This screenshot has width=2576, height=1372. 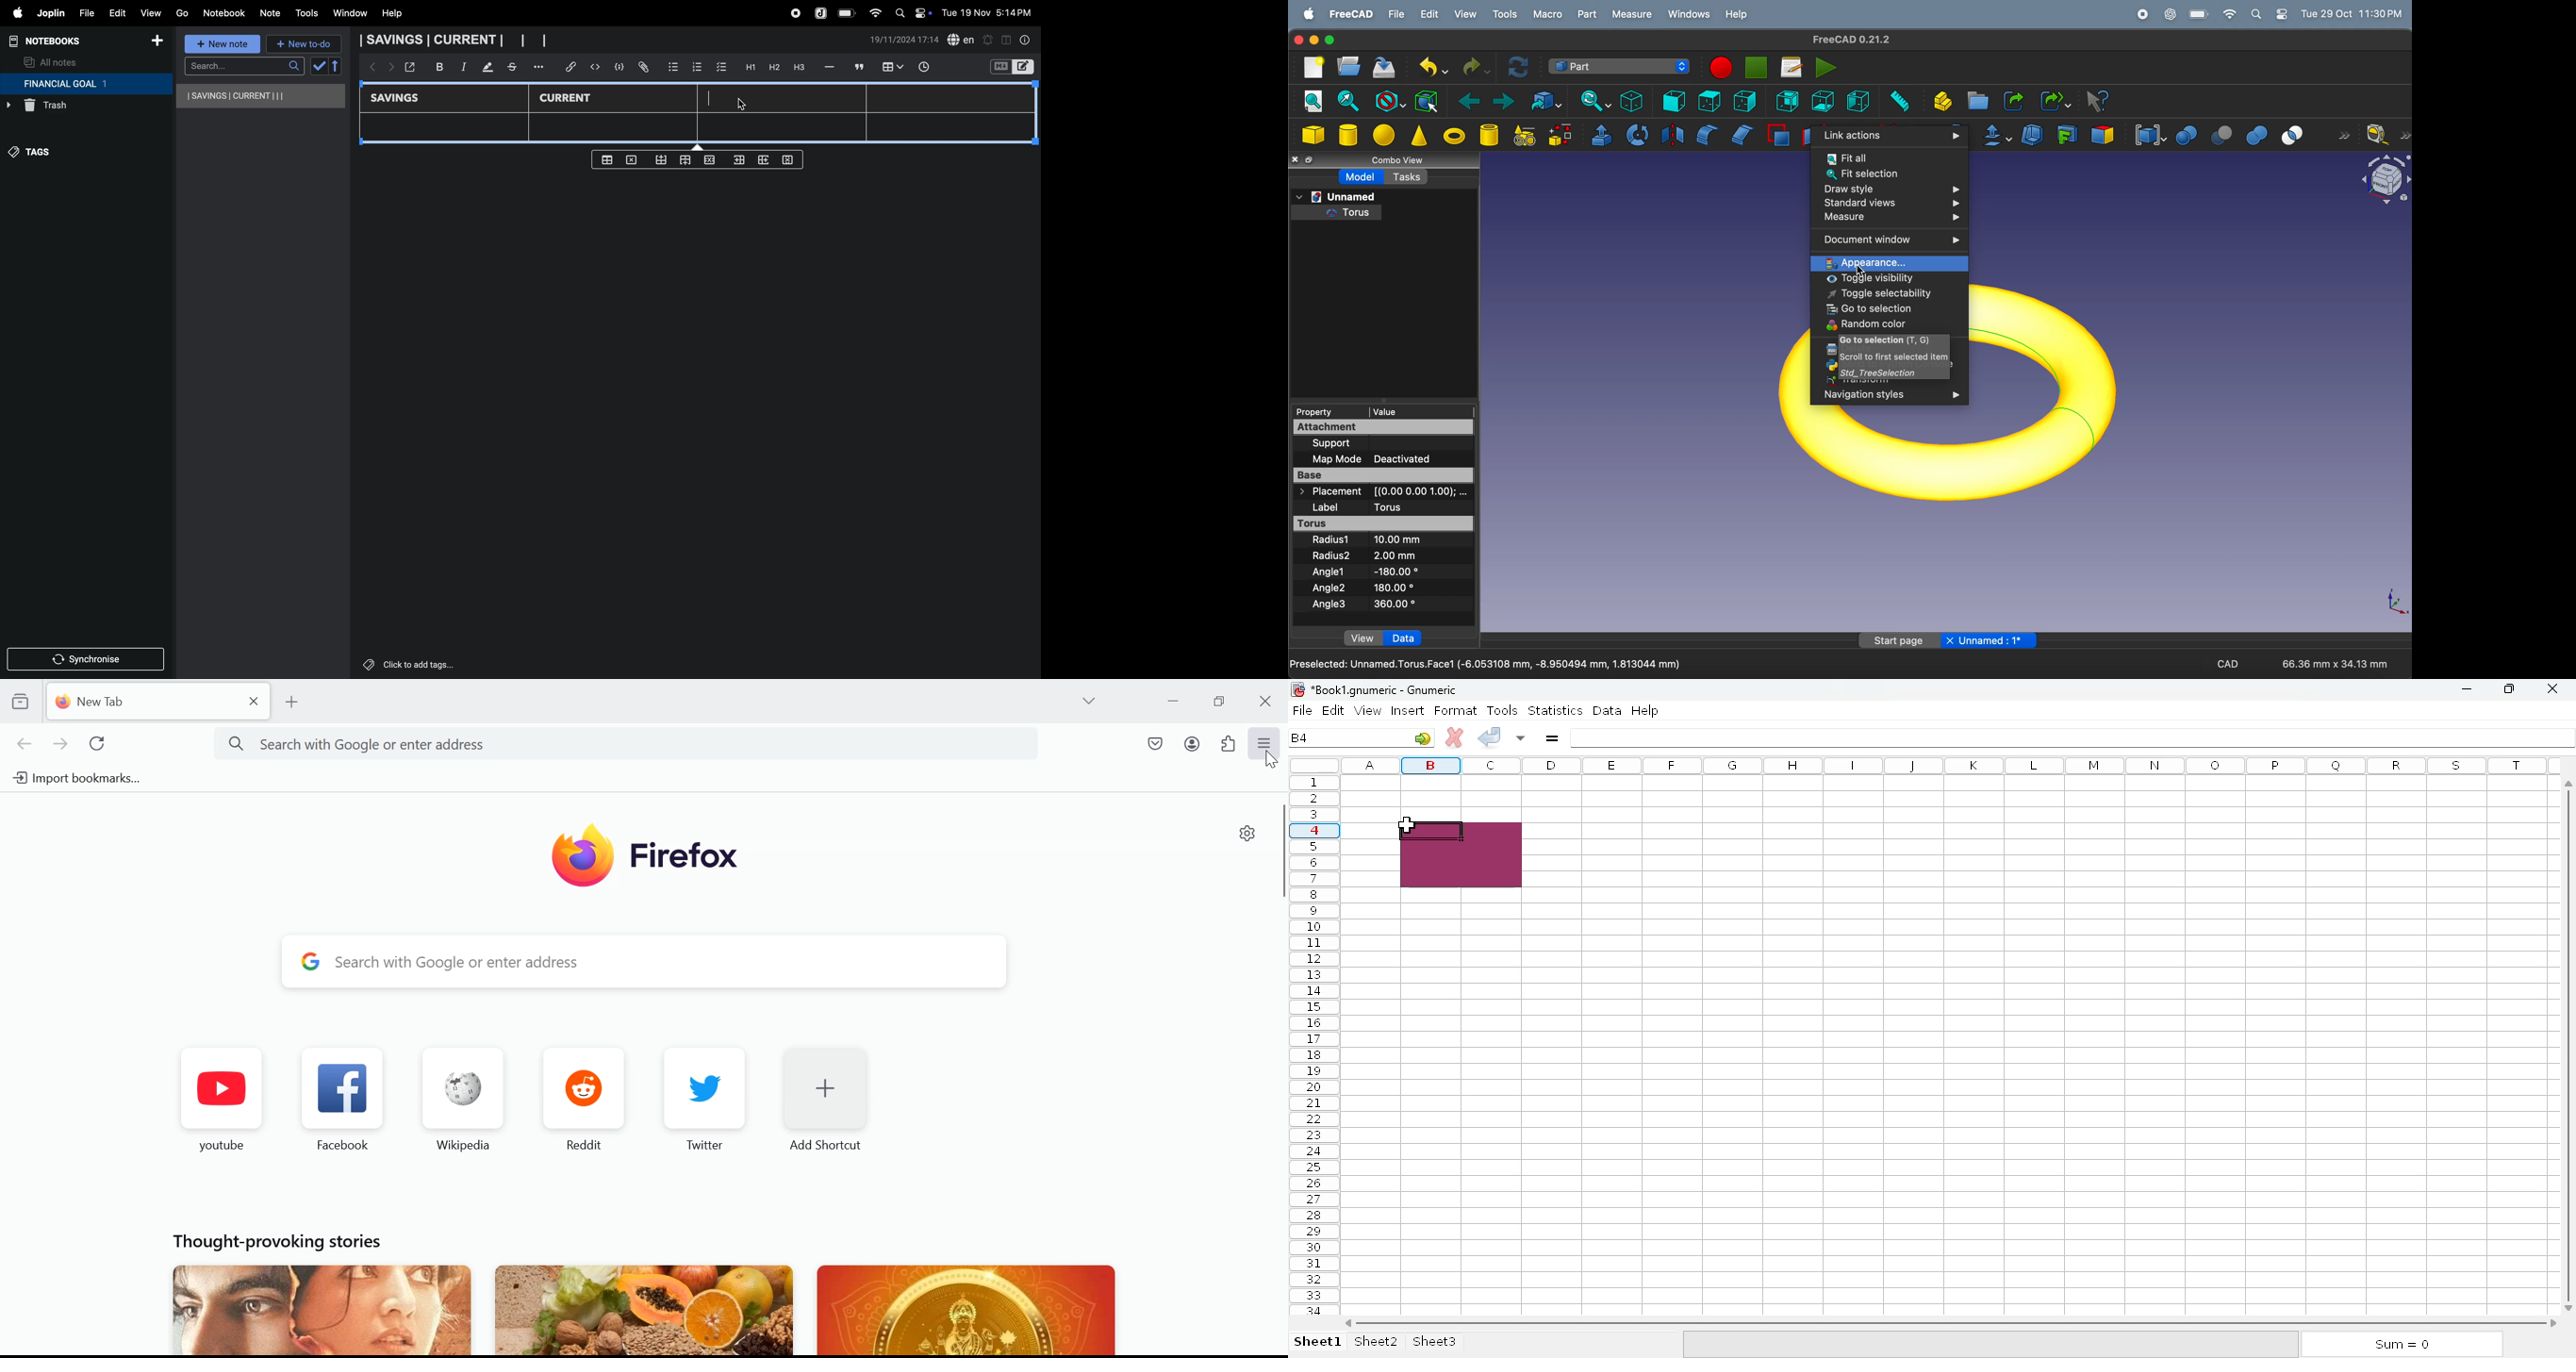 What do you see at coordinates (1302, 710) in the screenshot?
I see `file` at bounding box center [1302, 710].